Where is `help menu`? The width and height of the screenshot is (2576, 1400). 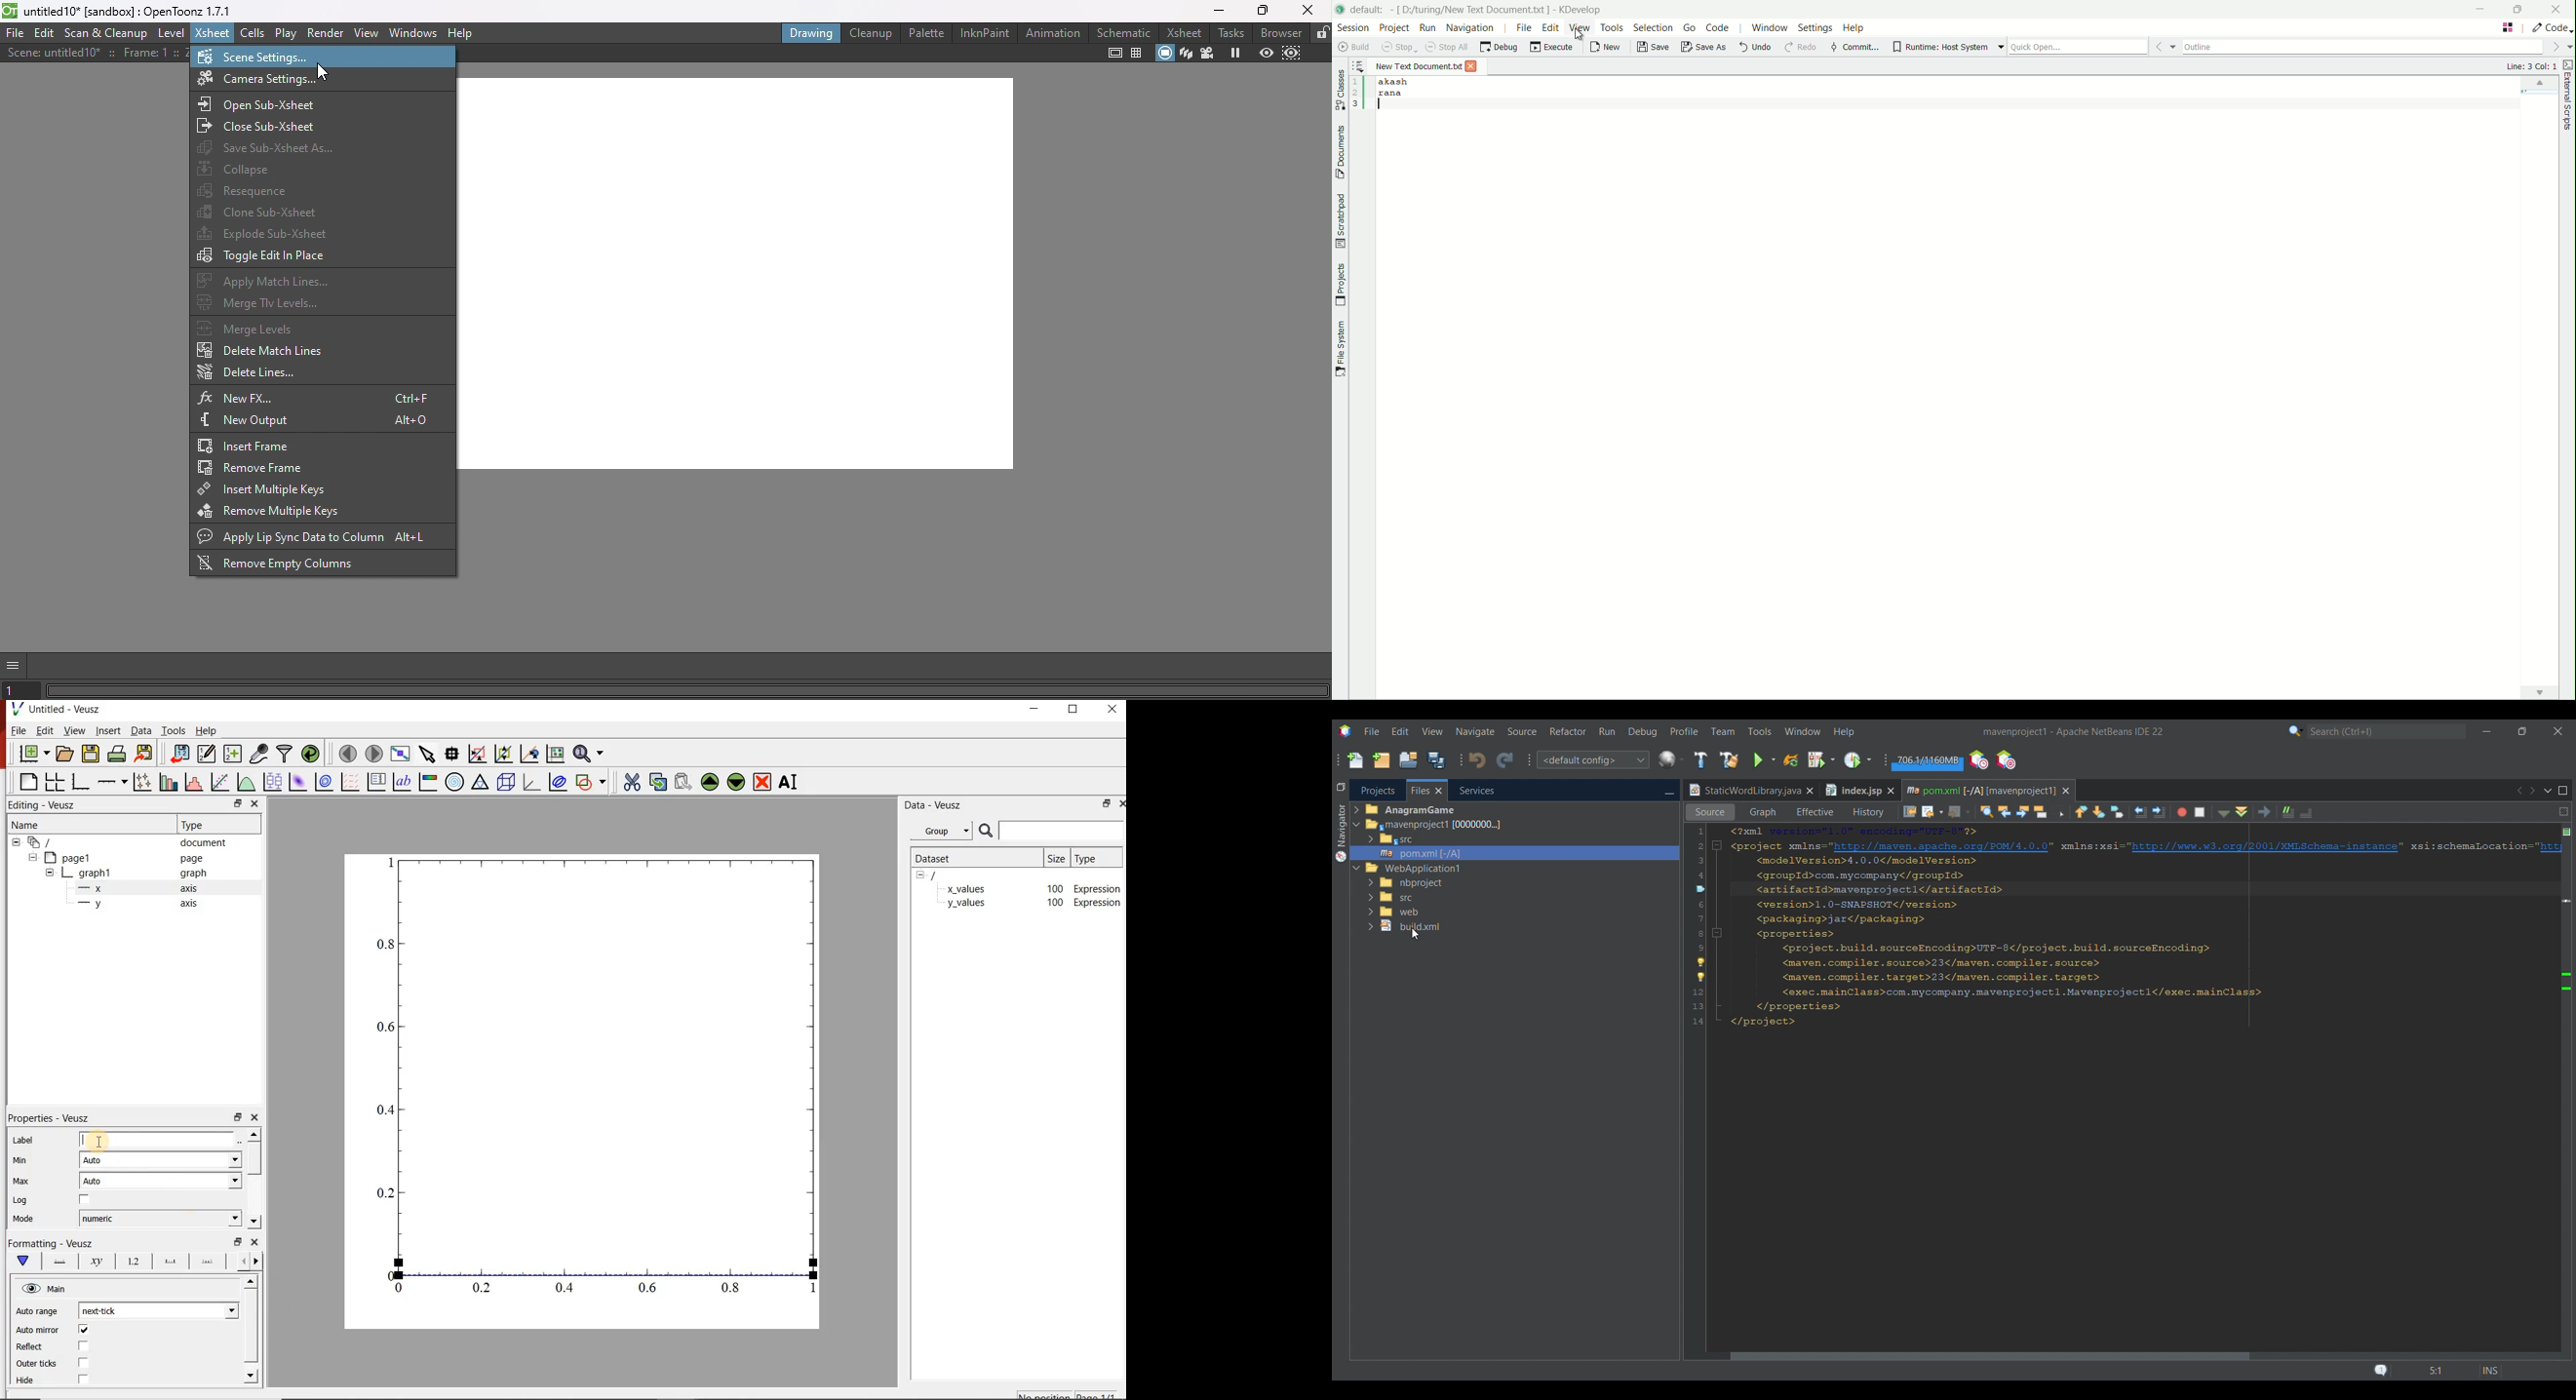
help menu is located at coordinates (1855, 29).